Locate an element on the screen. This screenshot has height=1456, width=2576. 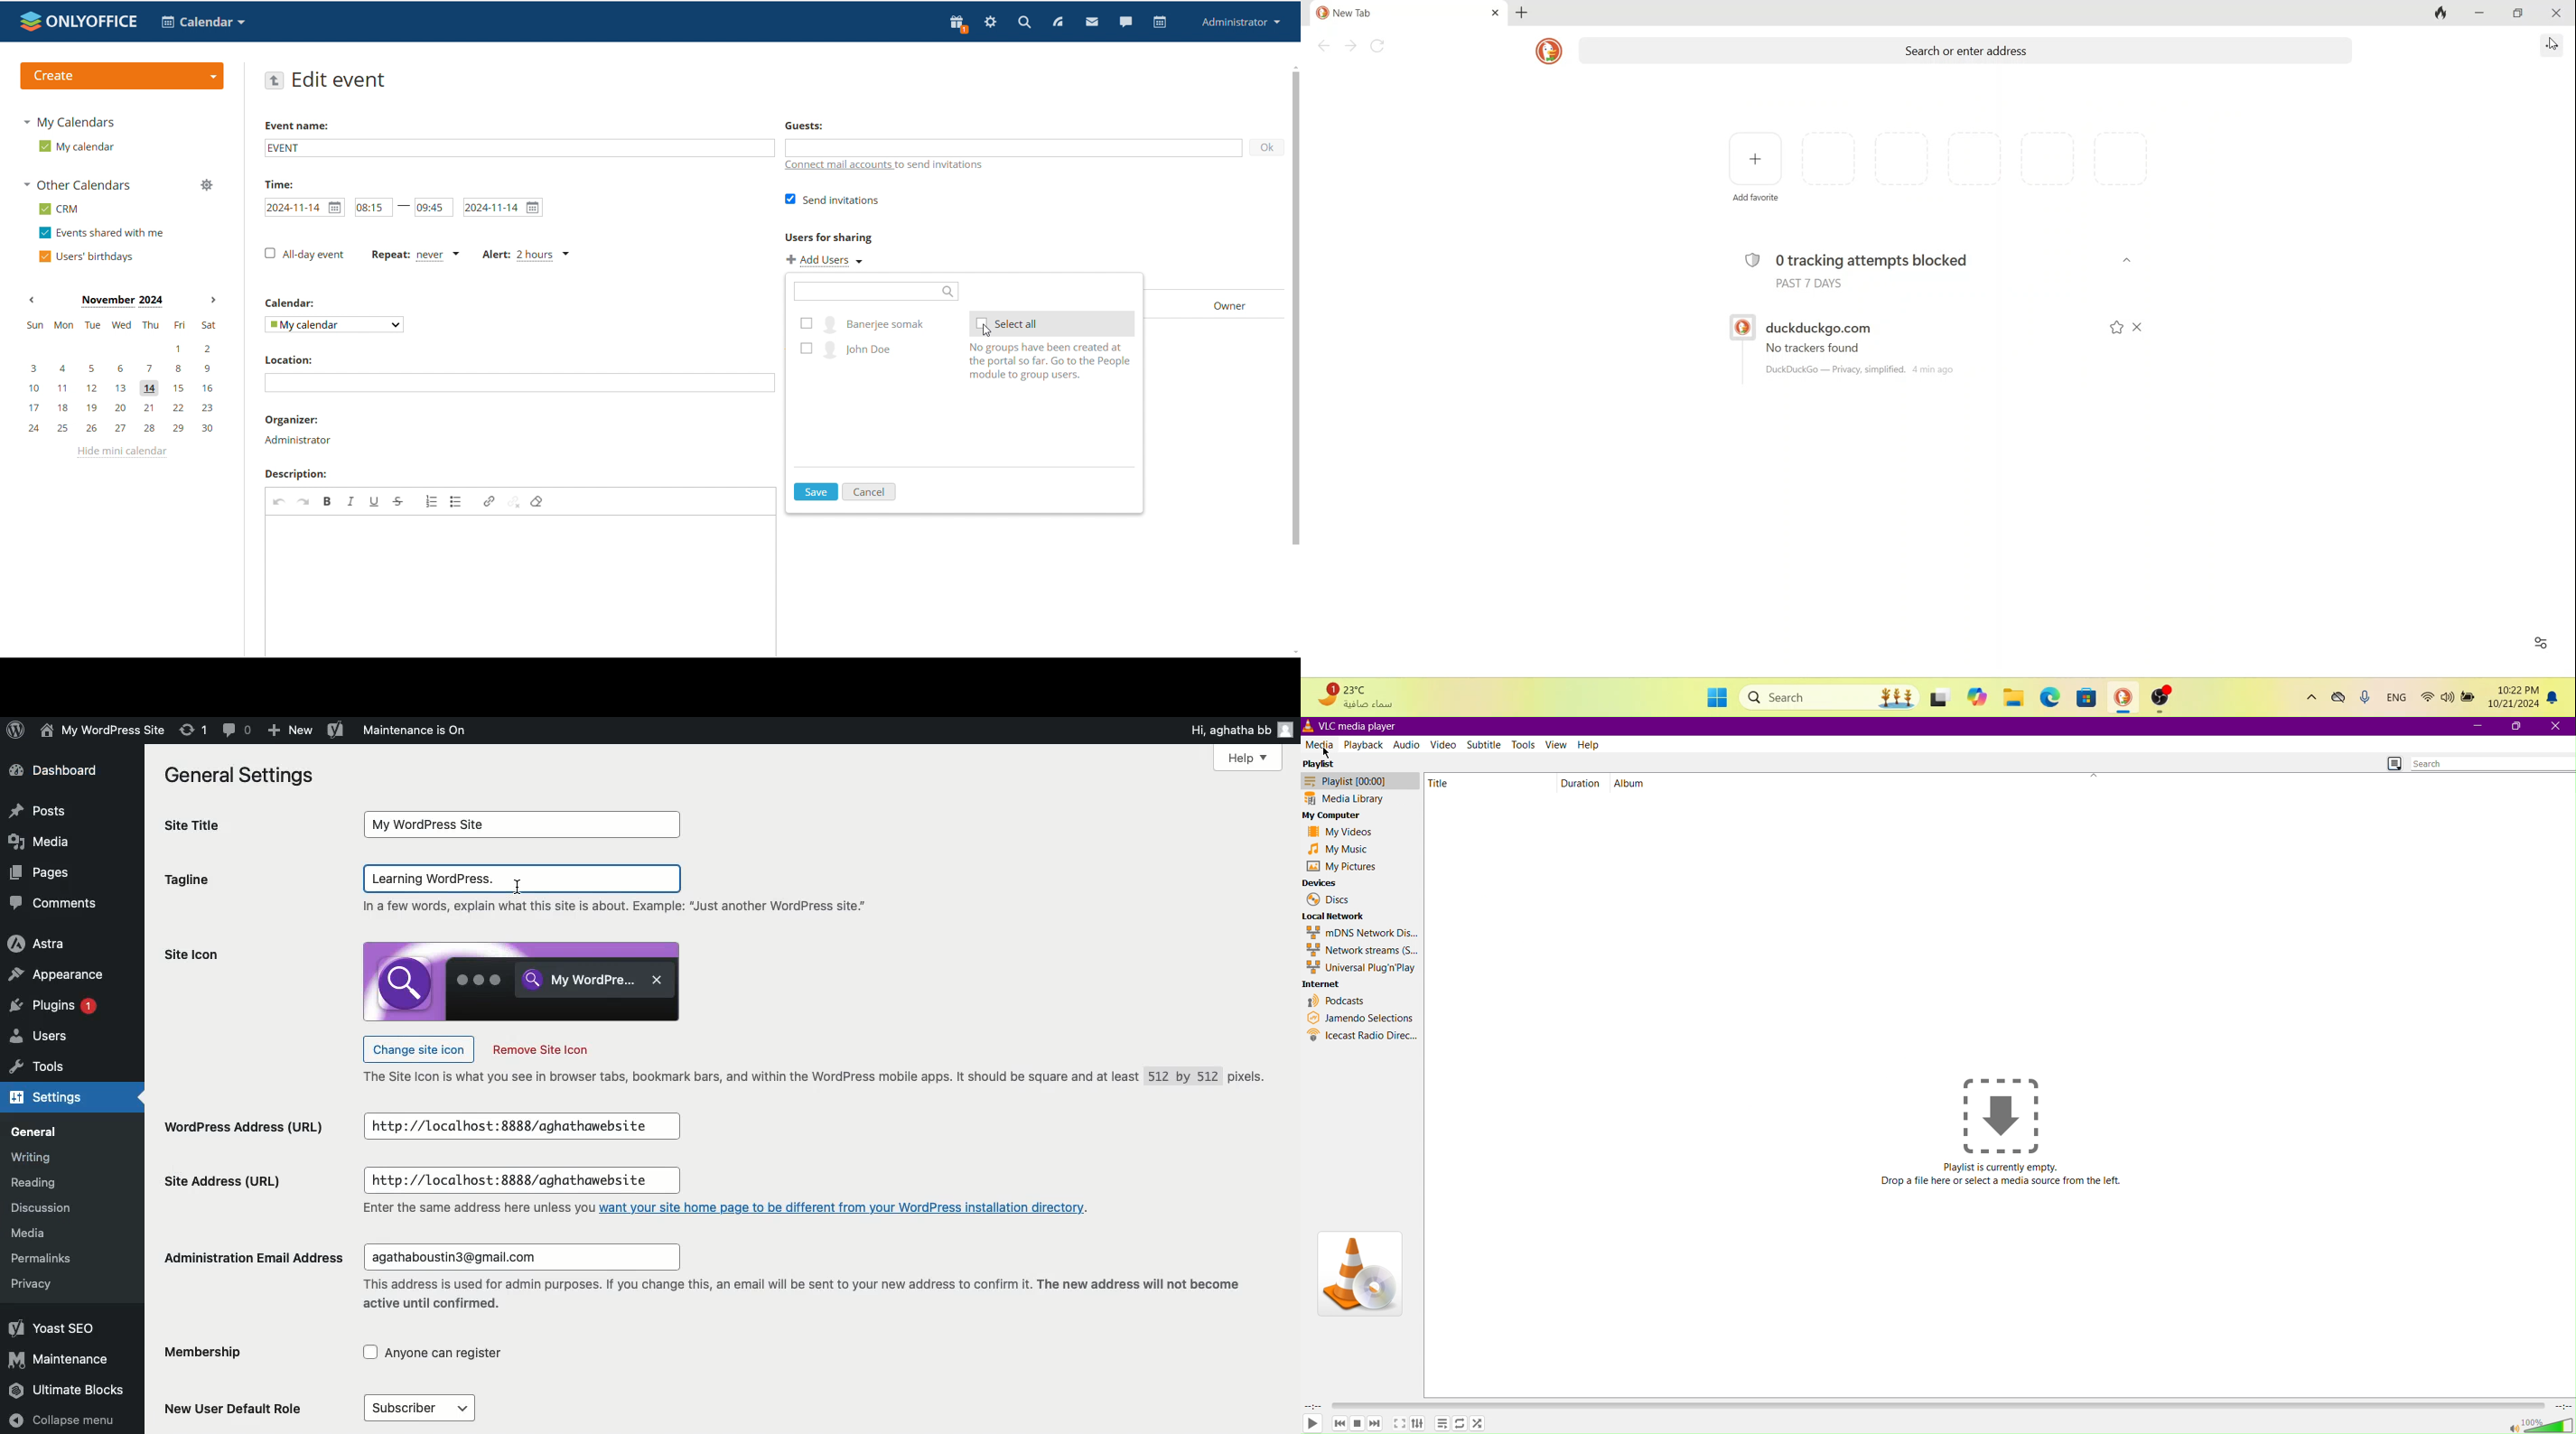
 is located at coordinates (1976, 698).